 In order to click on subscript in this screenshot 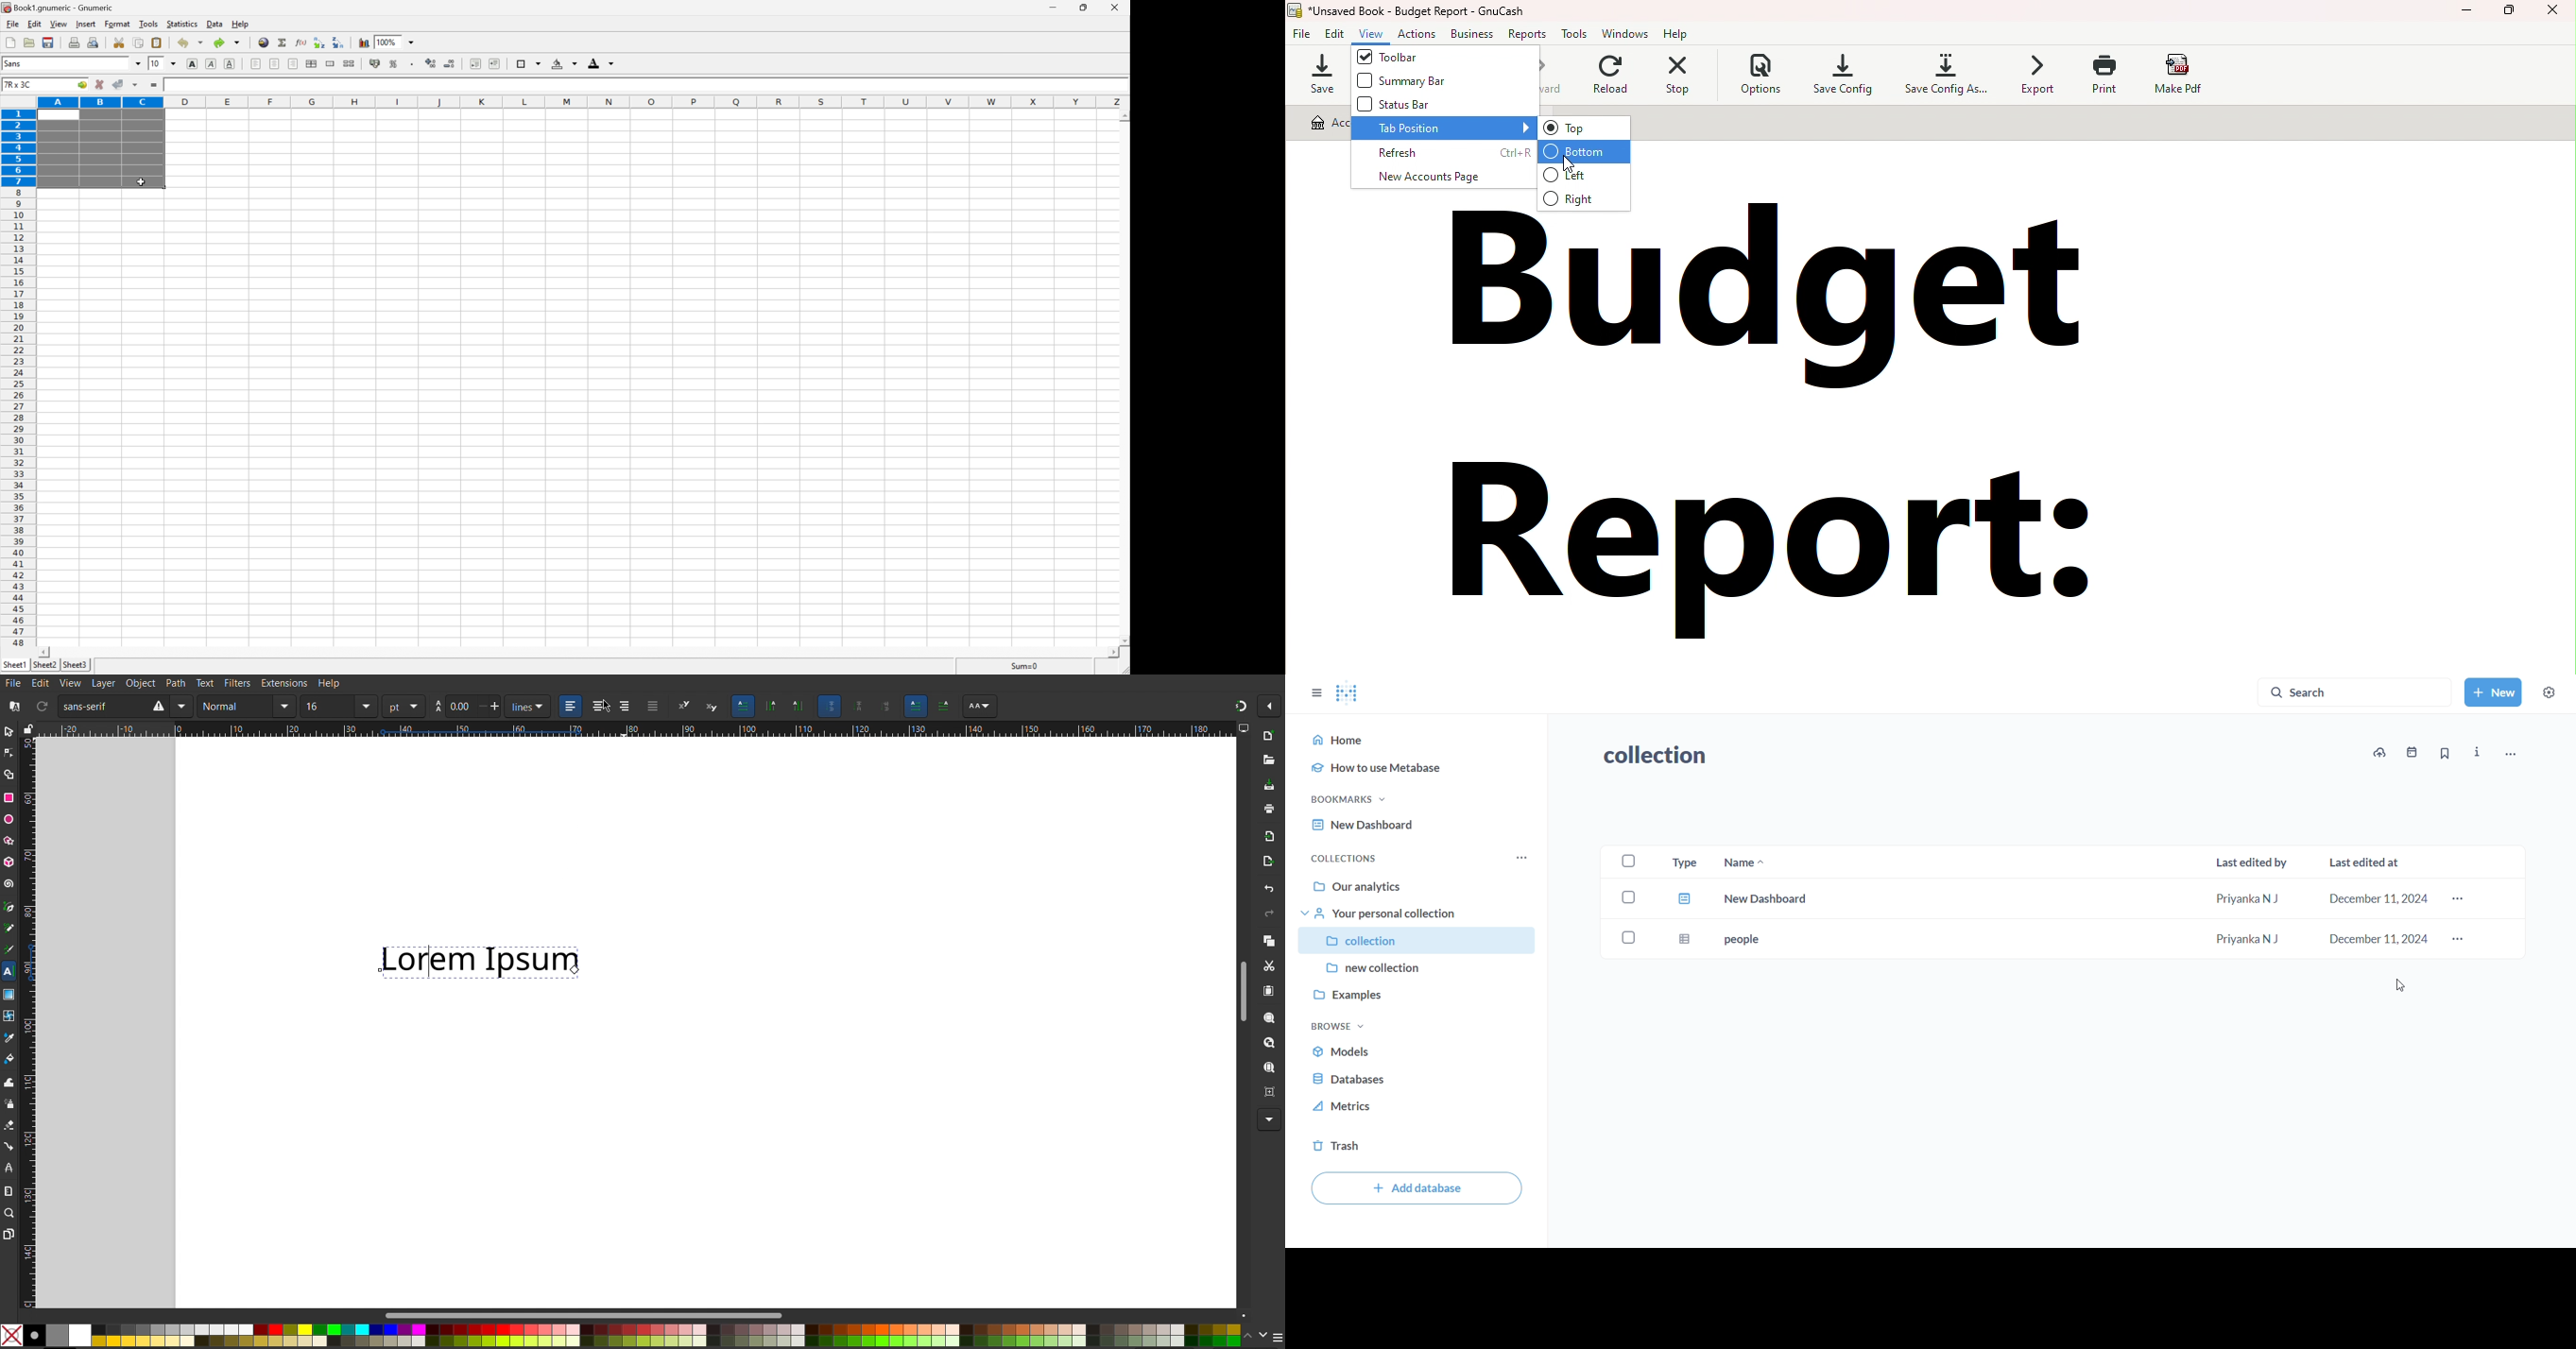, I will do `click(714, 707)`.